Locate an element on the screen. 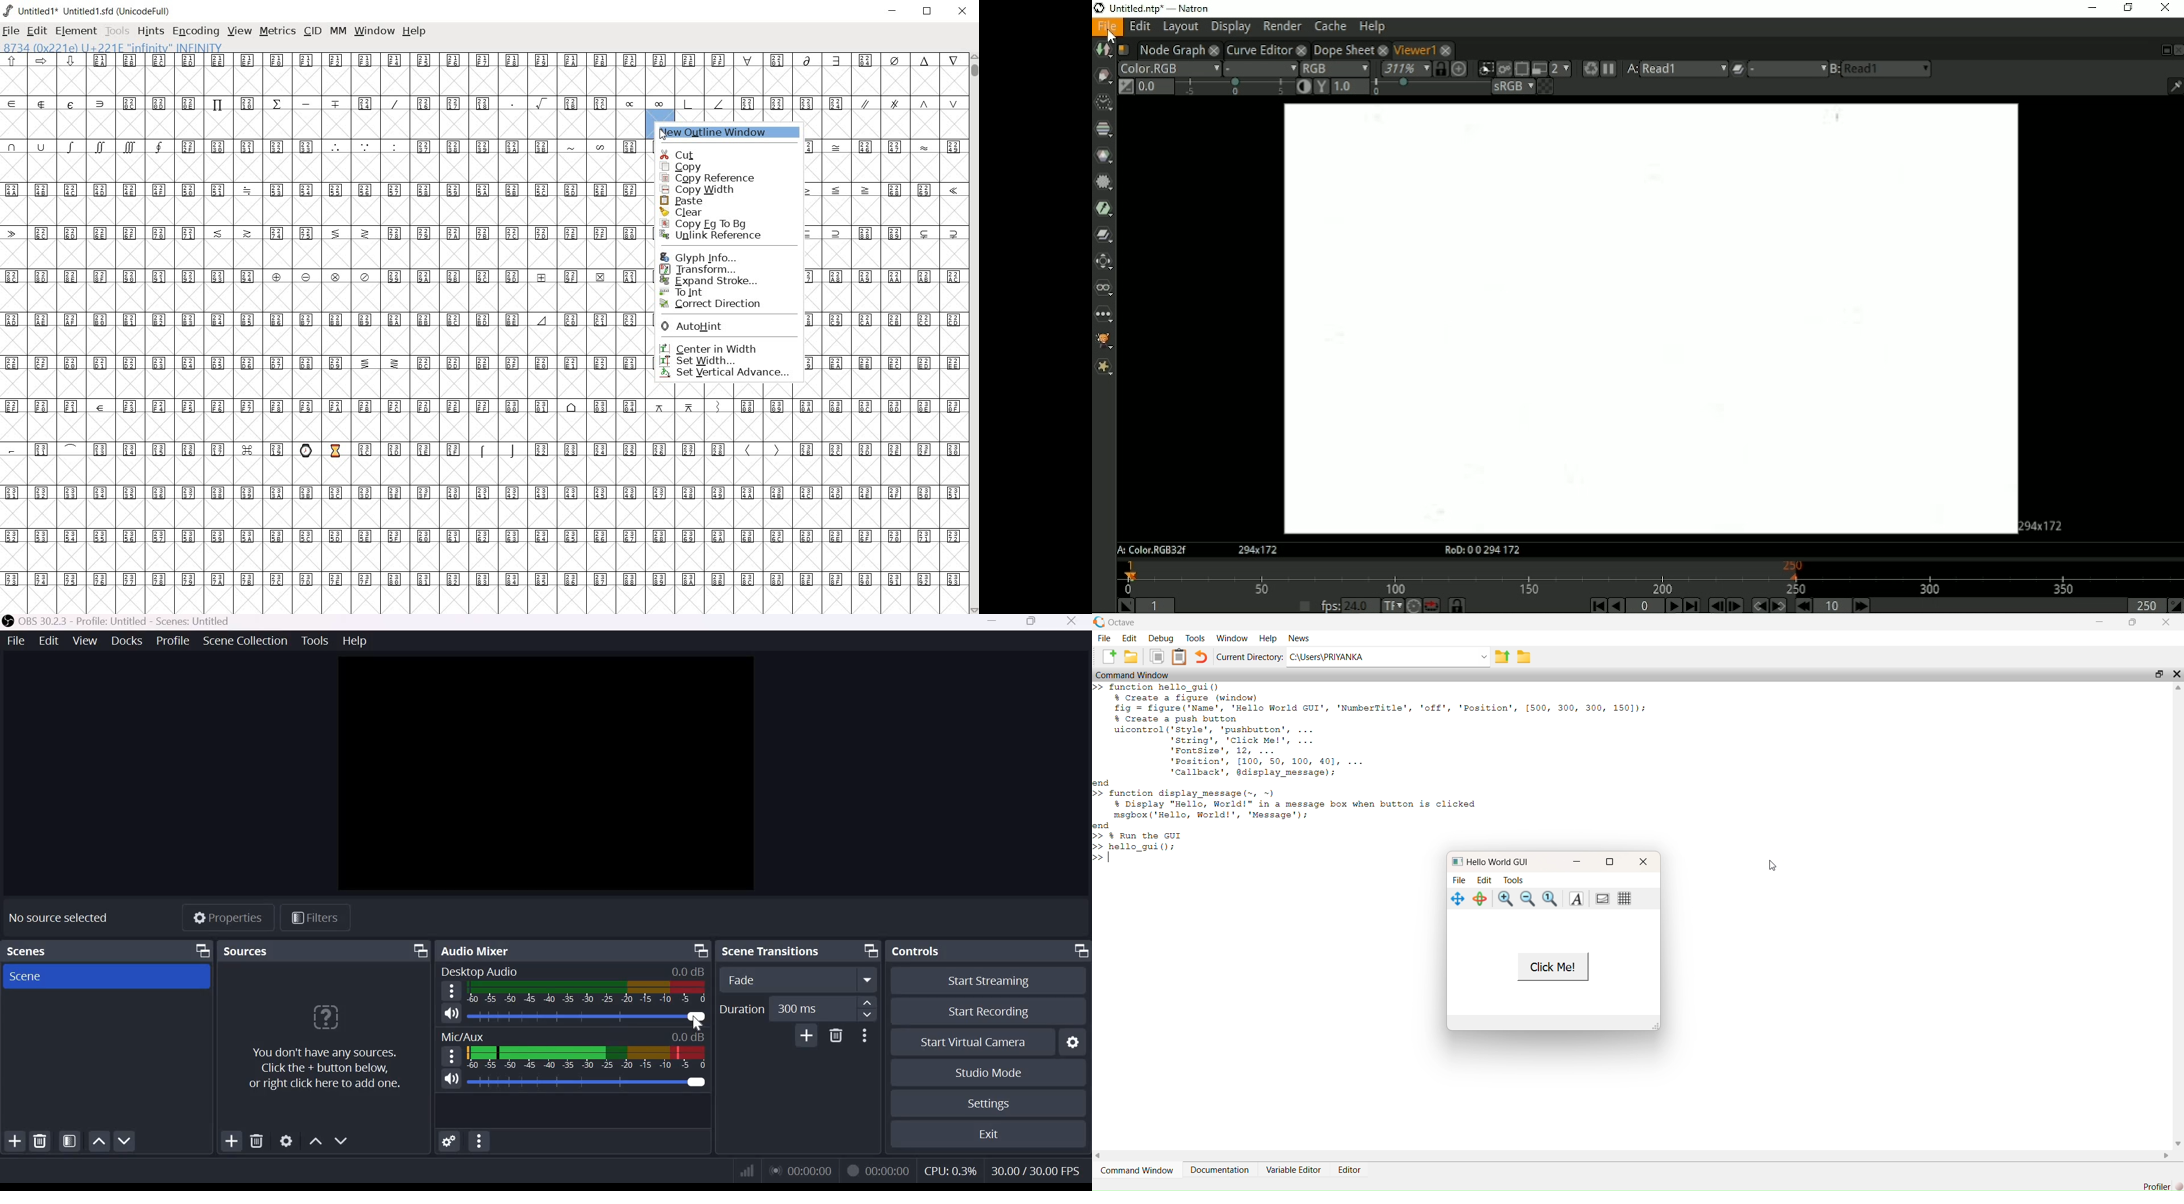  symbols is located at coordinates (909, 102).